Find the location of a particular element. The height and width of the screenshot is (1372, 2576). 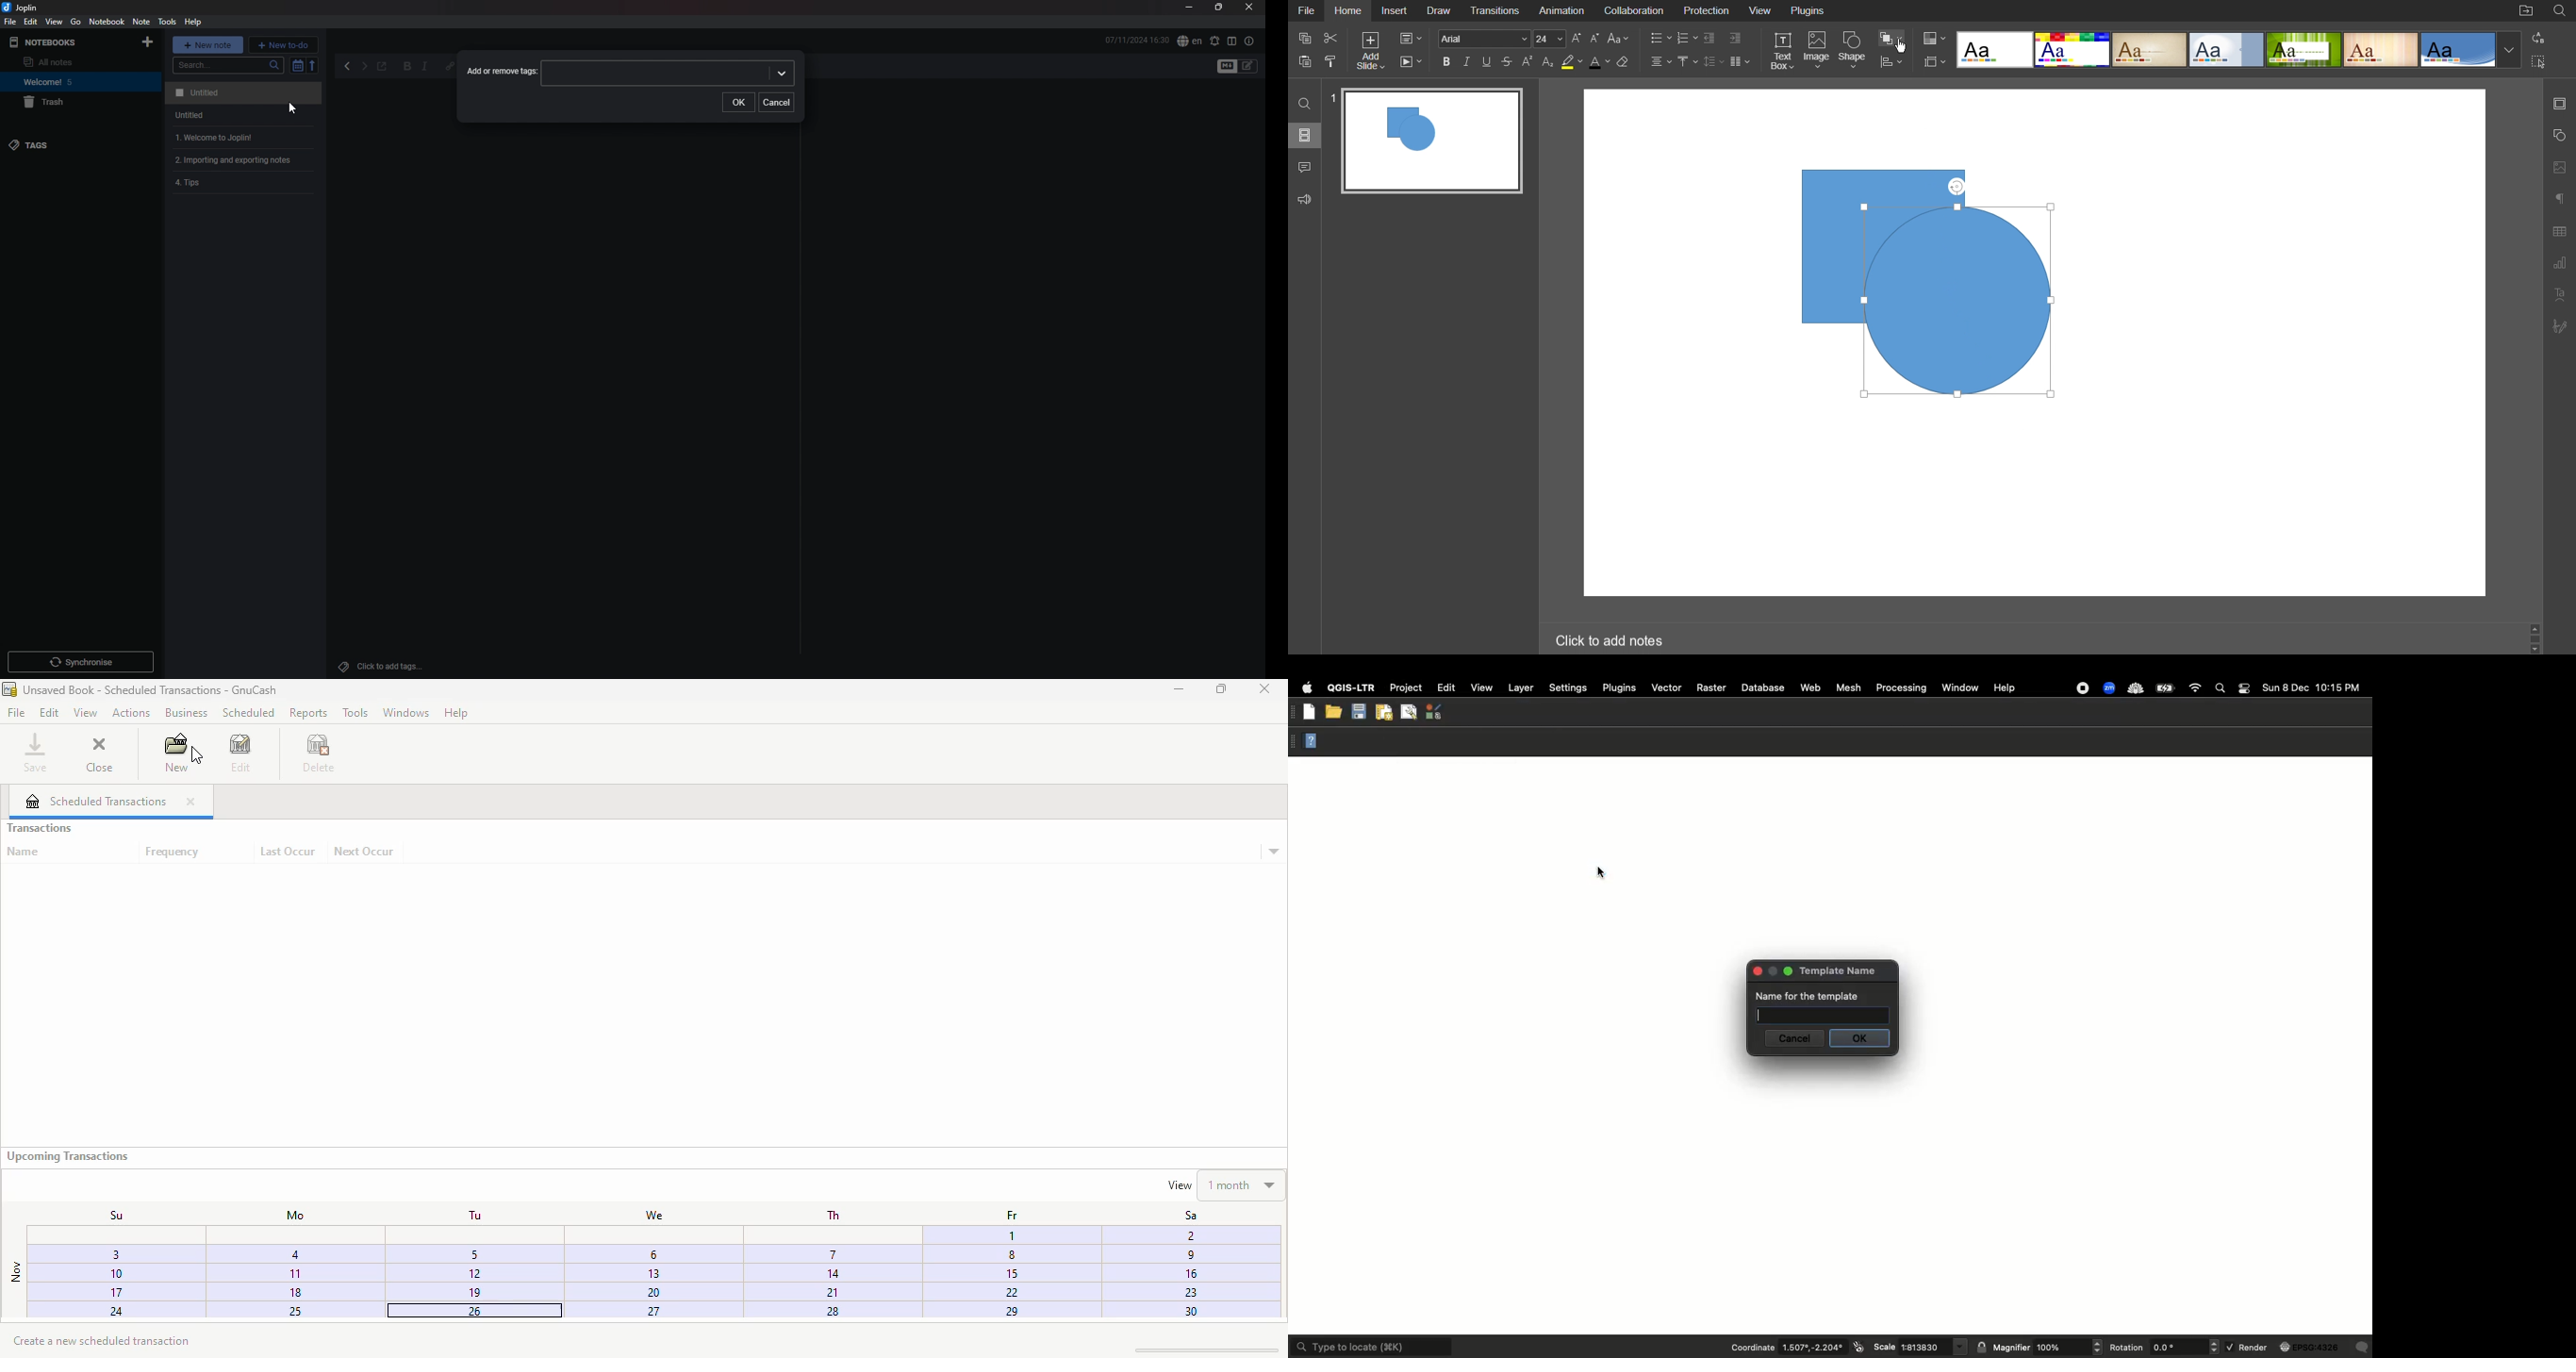

scheduled transactions is located at coordinates (96, 801).